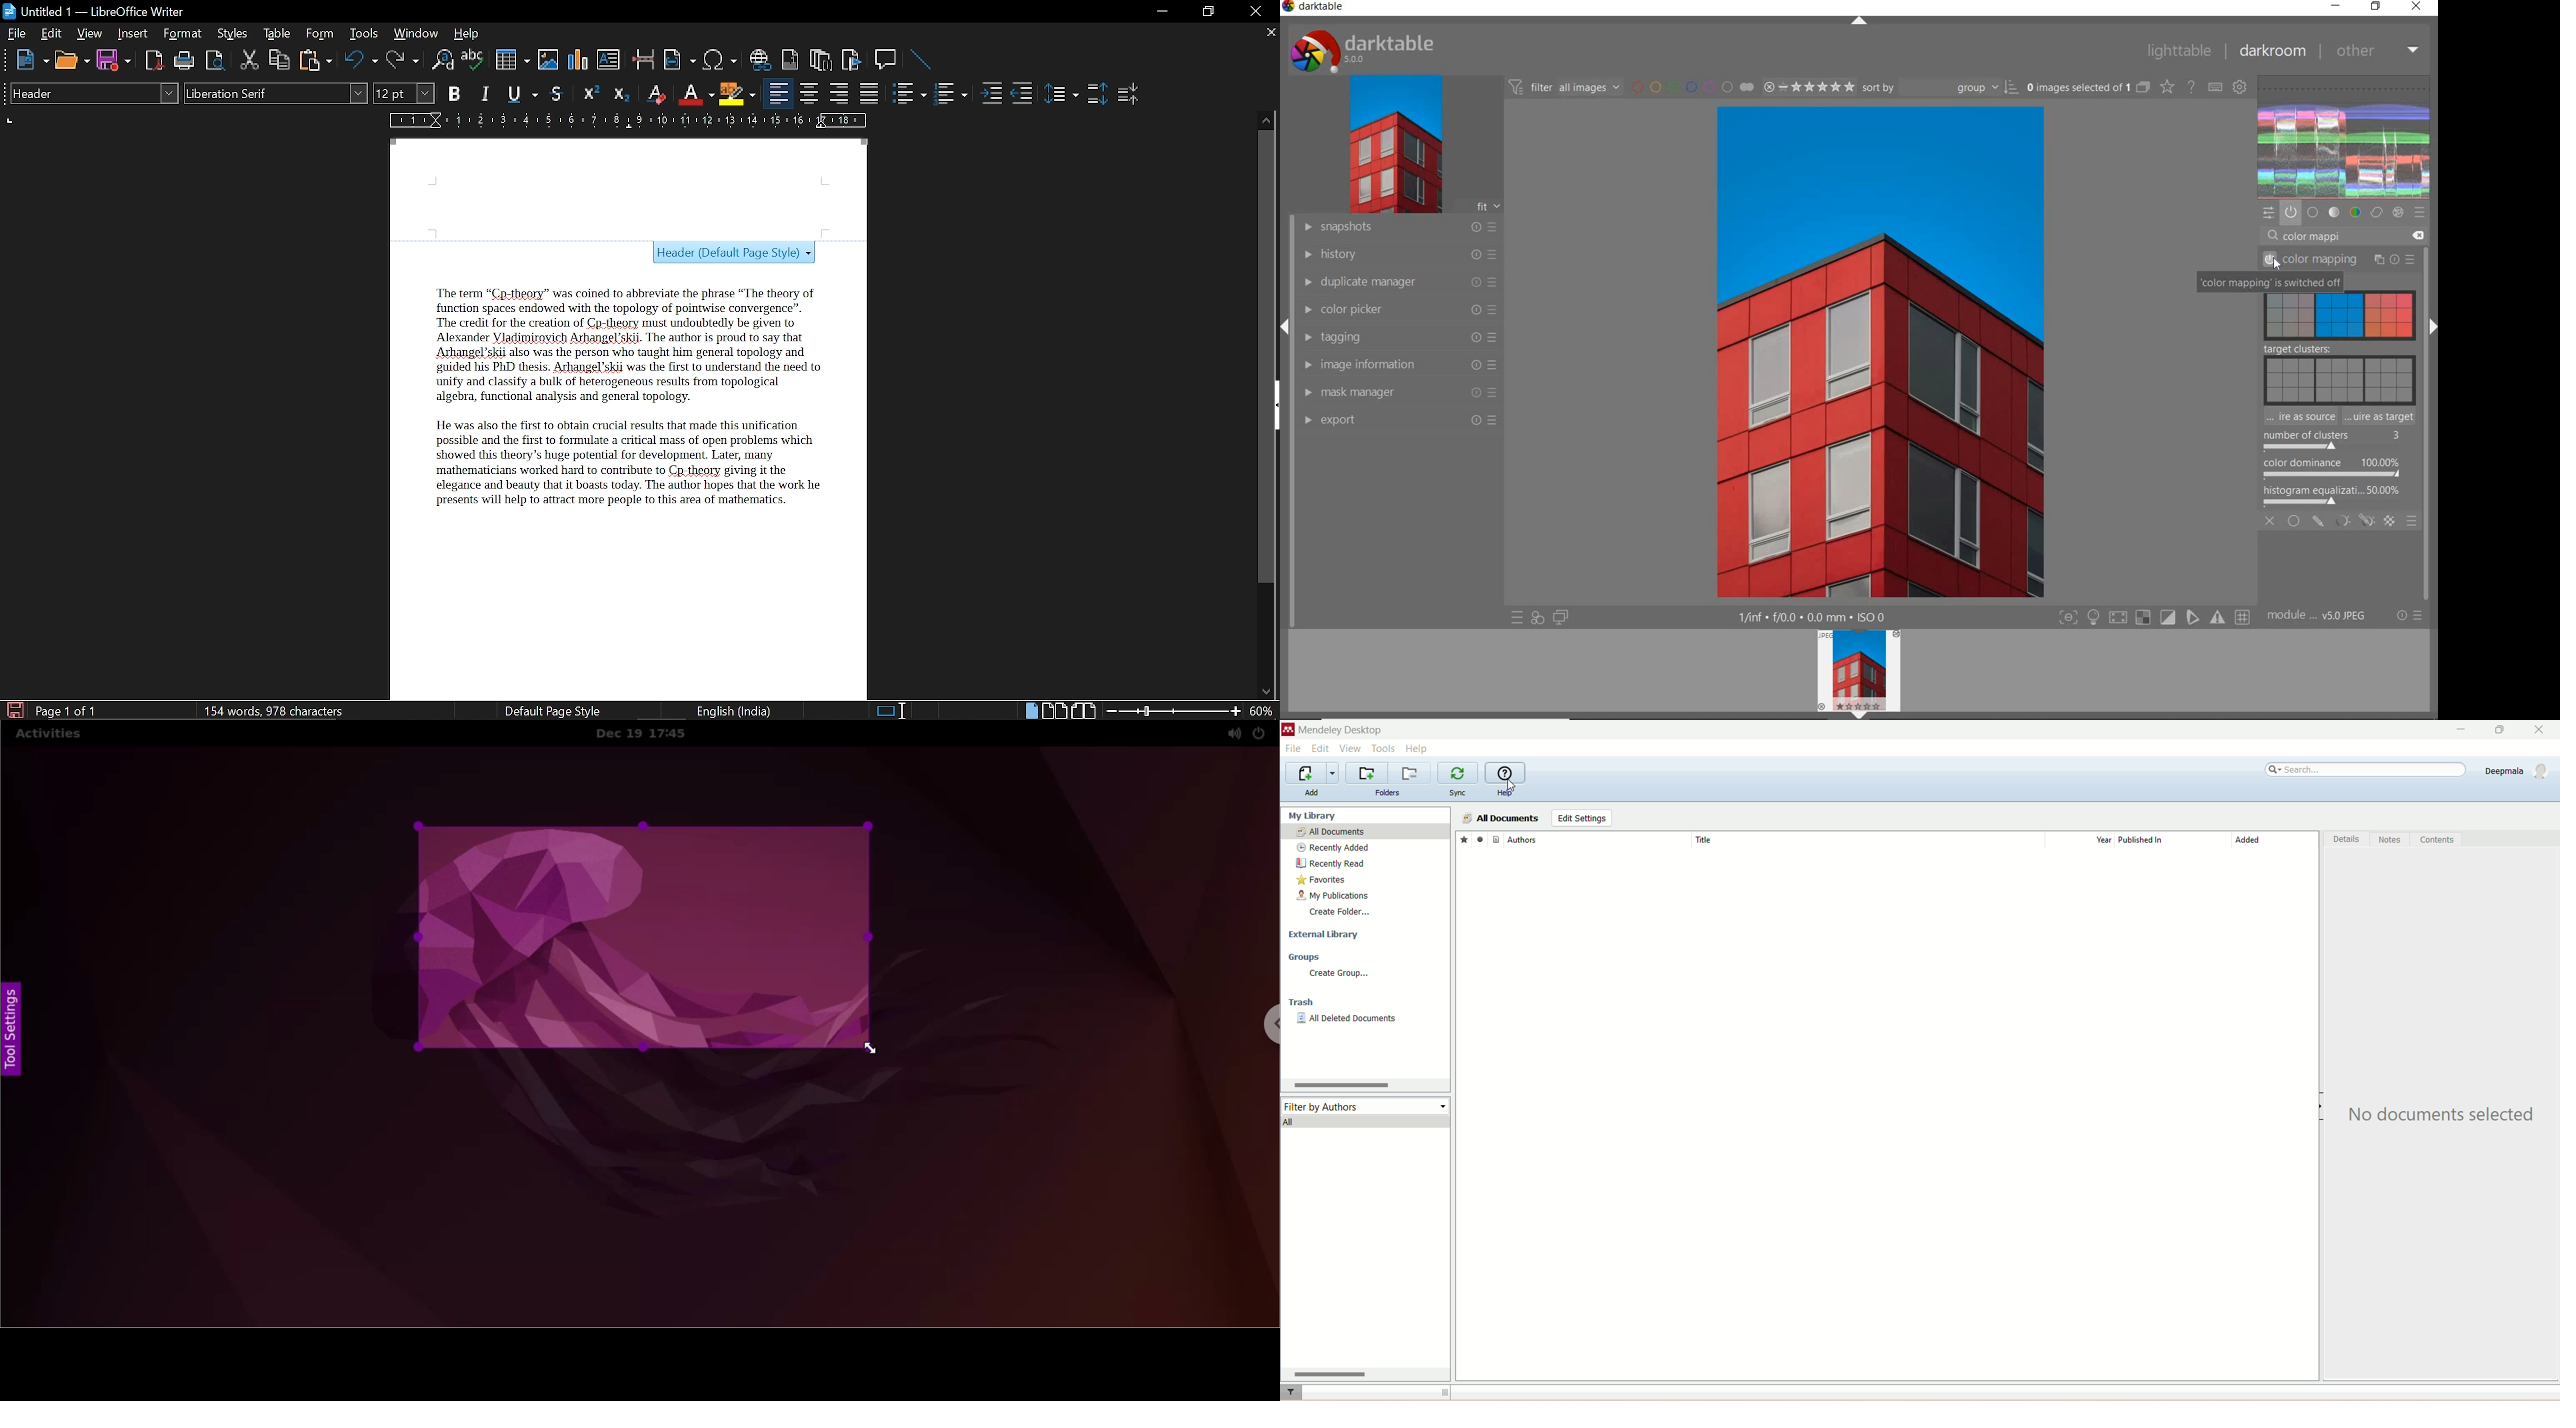 The width and height of the screenshot is (2576, 1428). I want to click on Standard seleciton, so click(895, 711).